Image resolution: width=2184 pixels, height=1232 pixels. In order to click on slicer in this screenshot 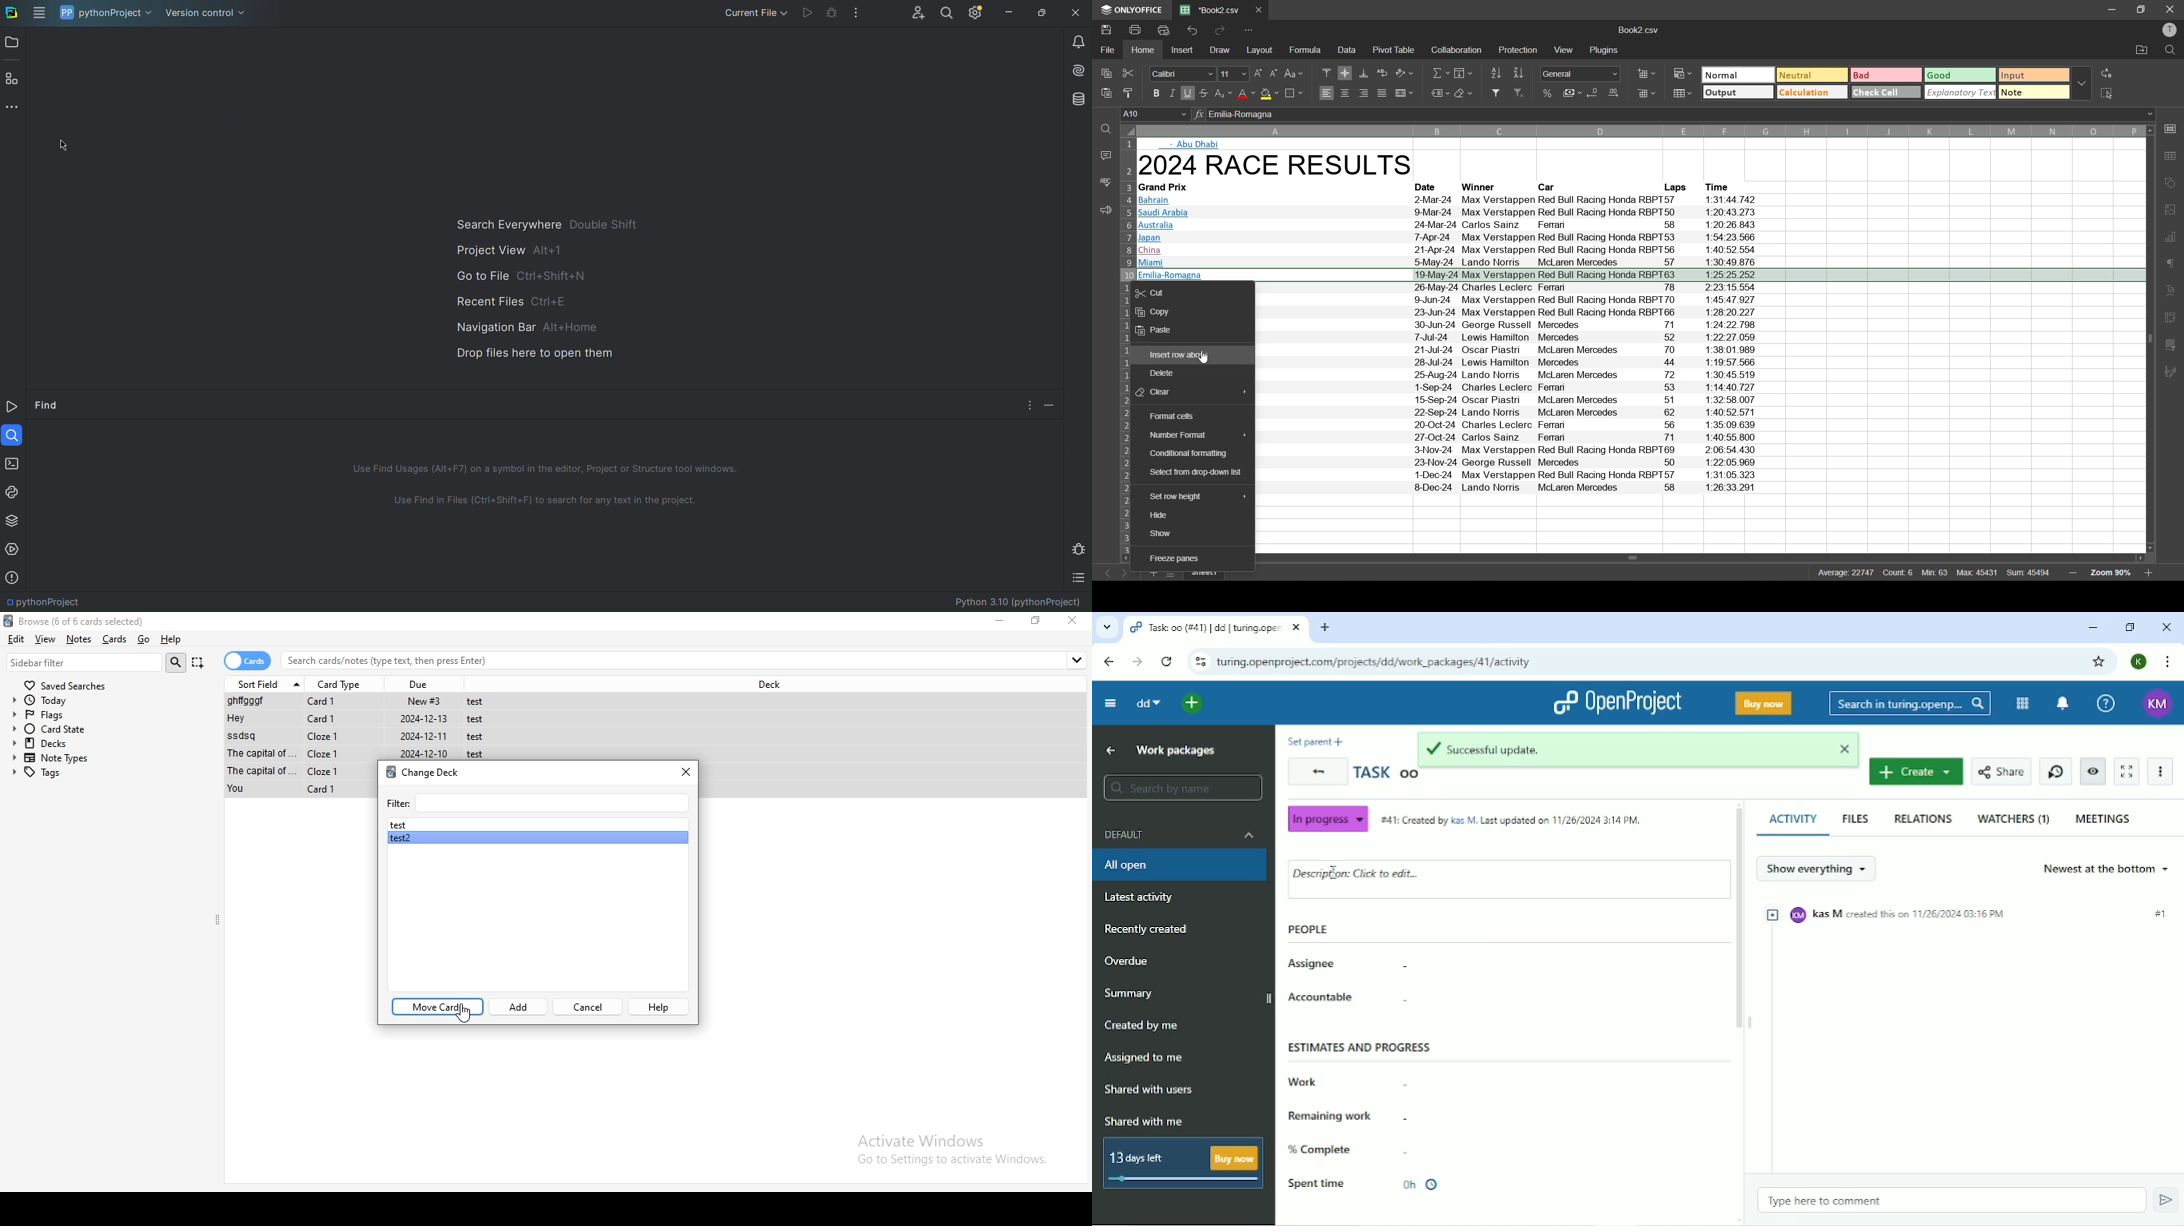, I will do `click(2174, 344)`.